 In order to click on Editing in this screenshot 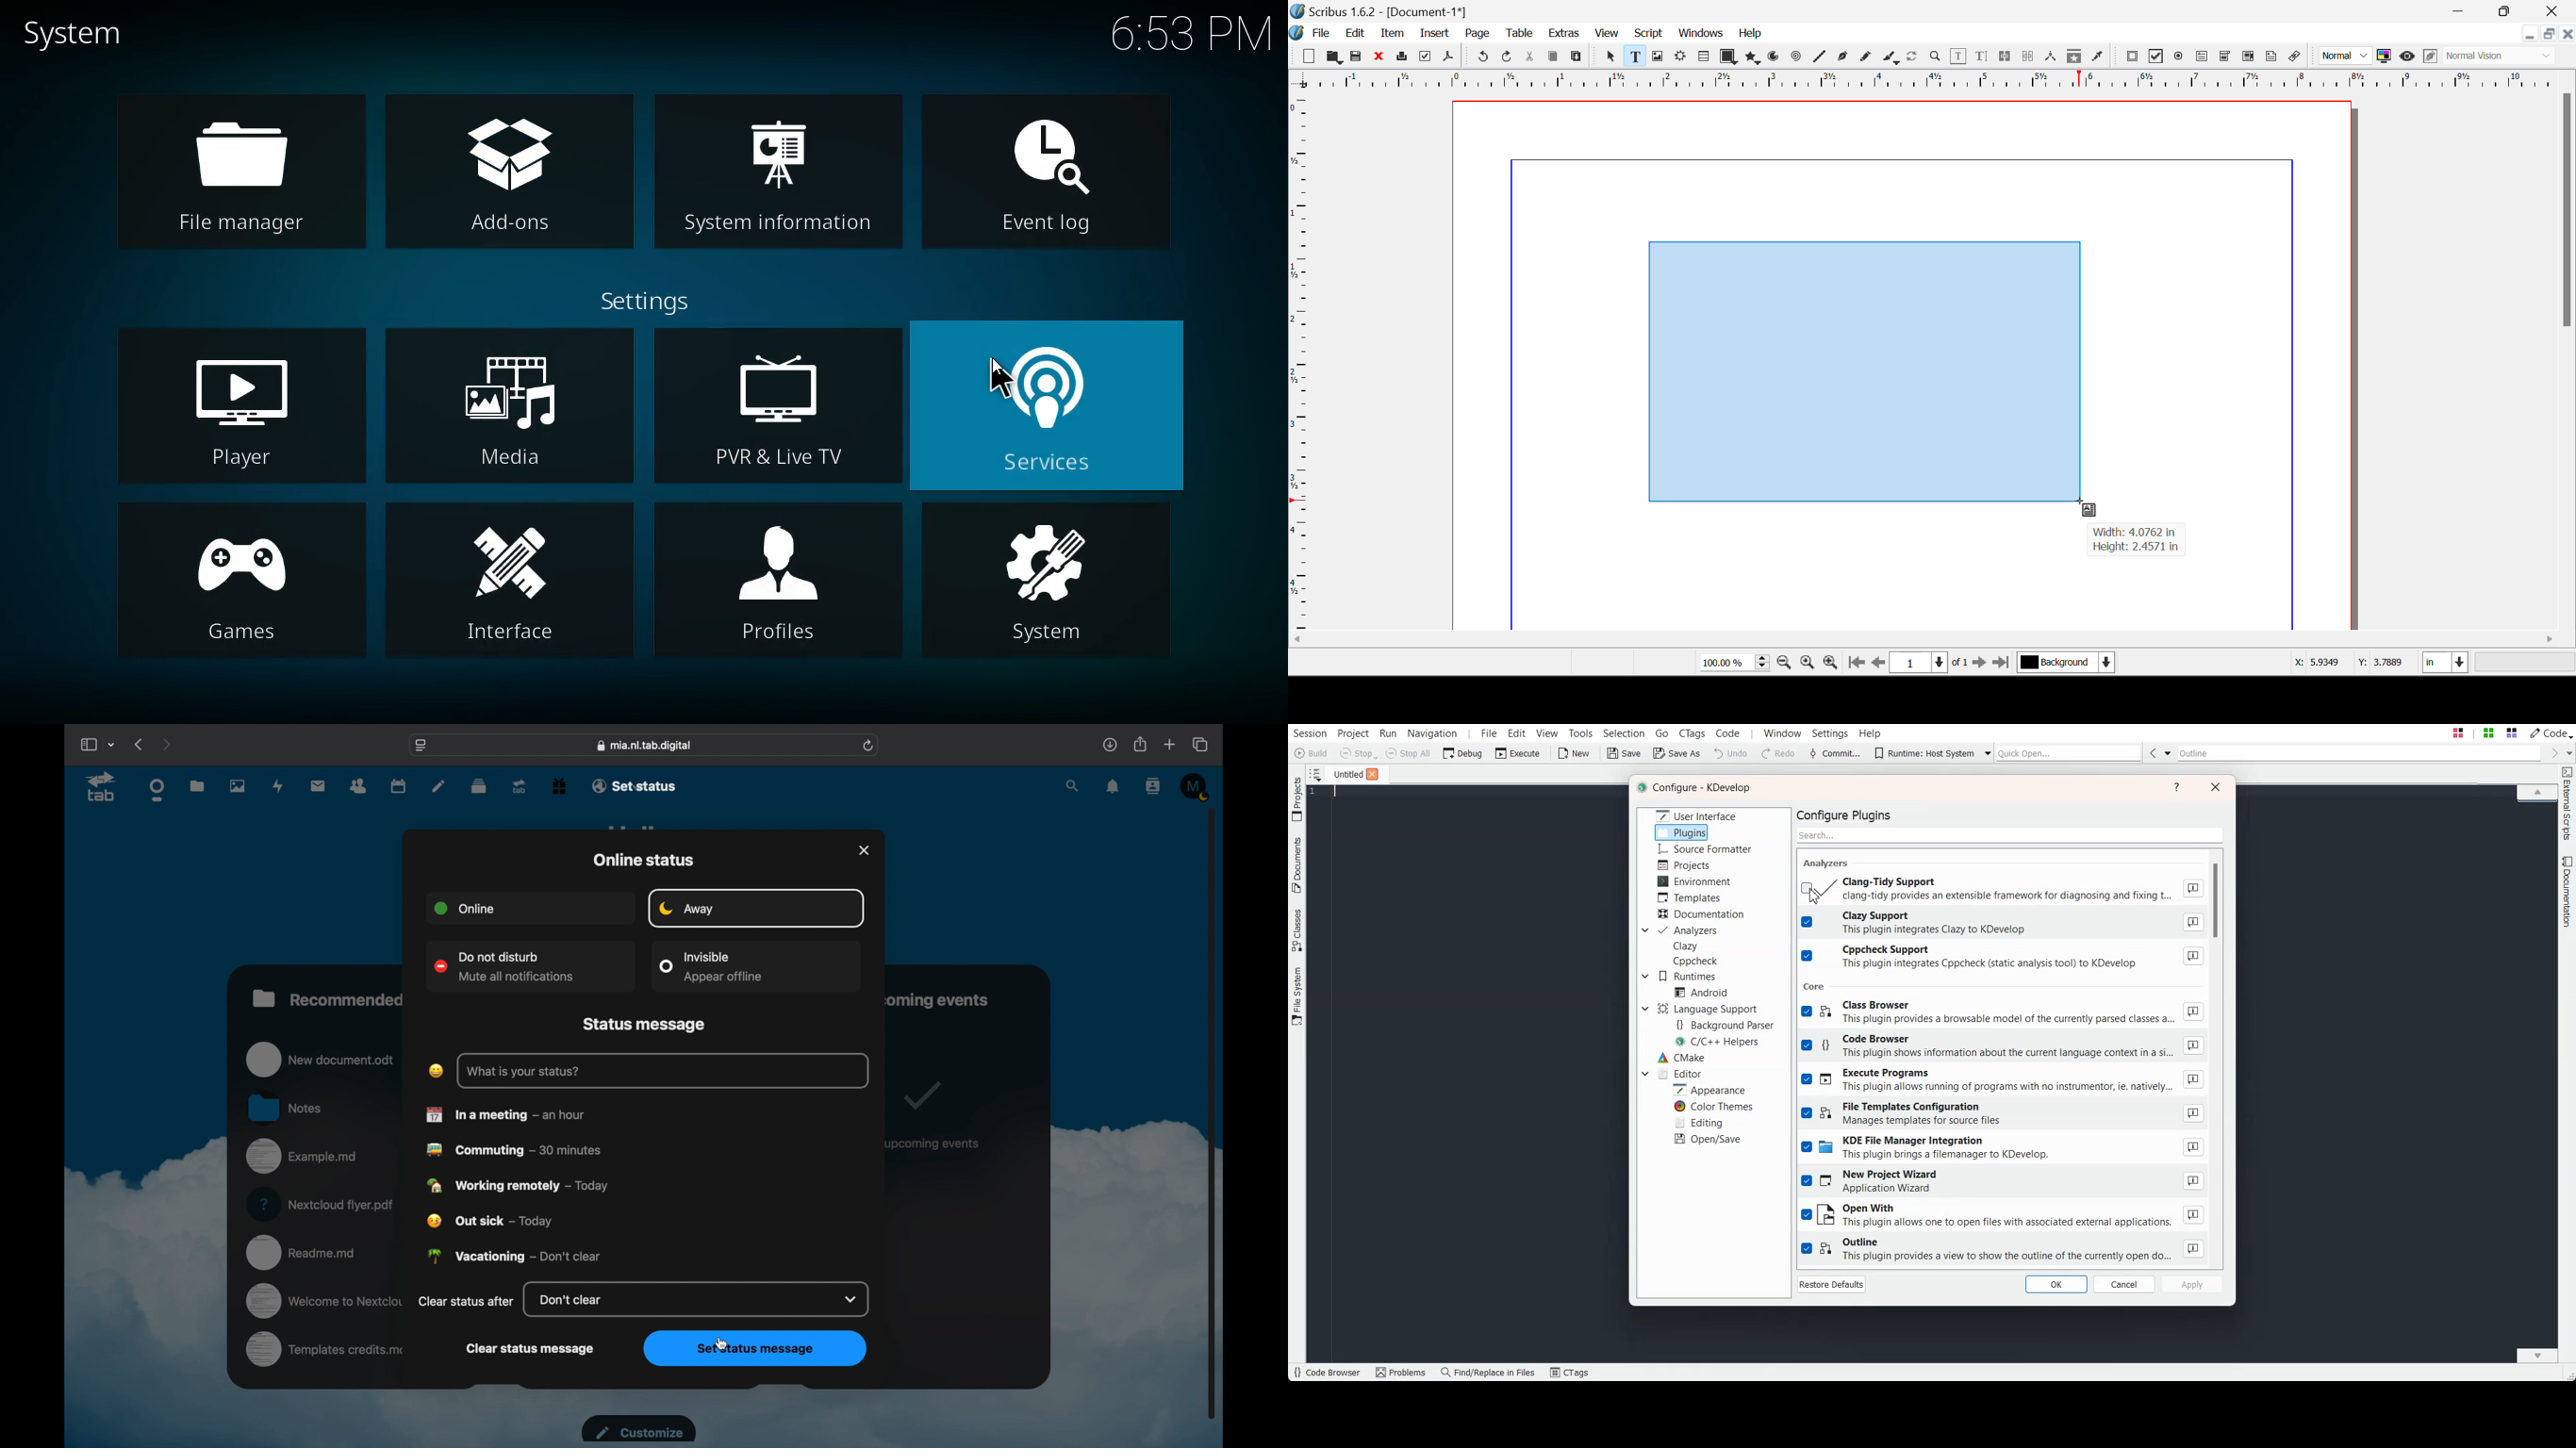, I will do `click(1698, 1122)`.